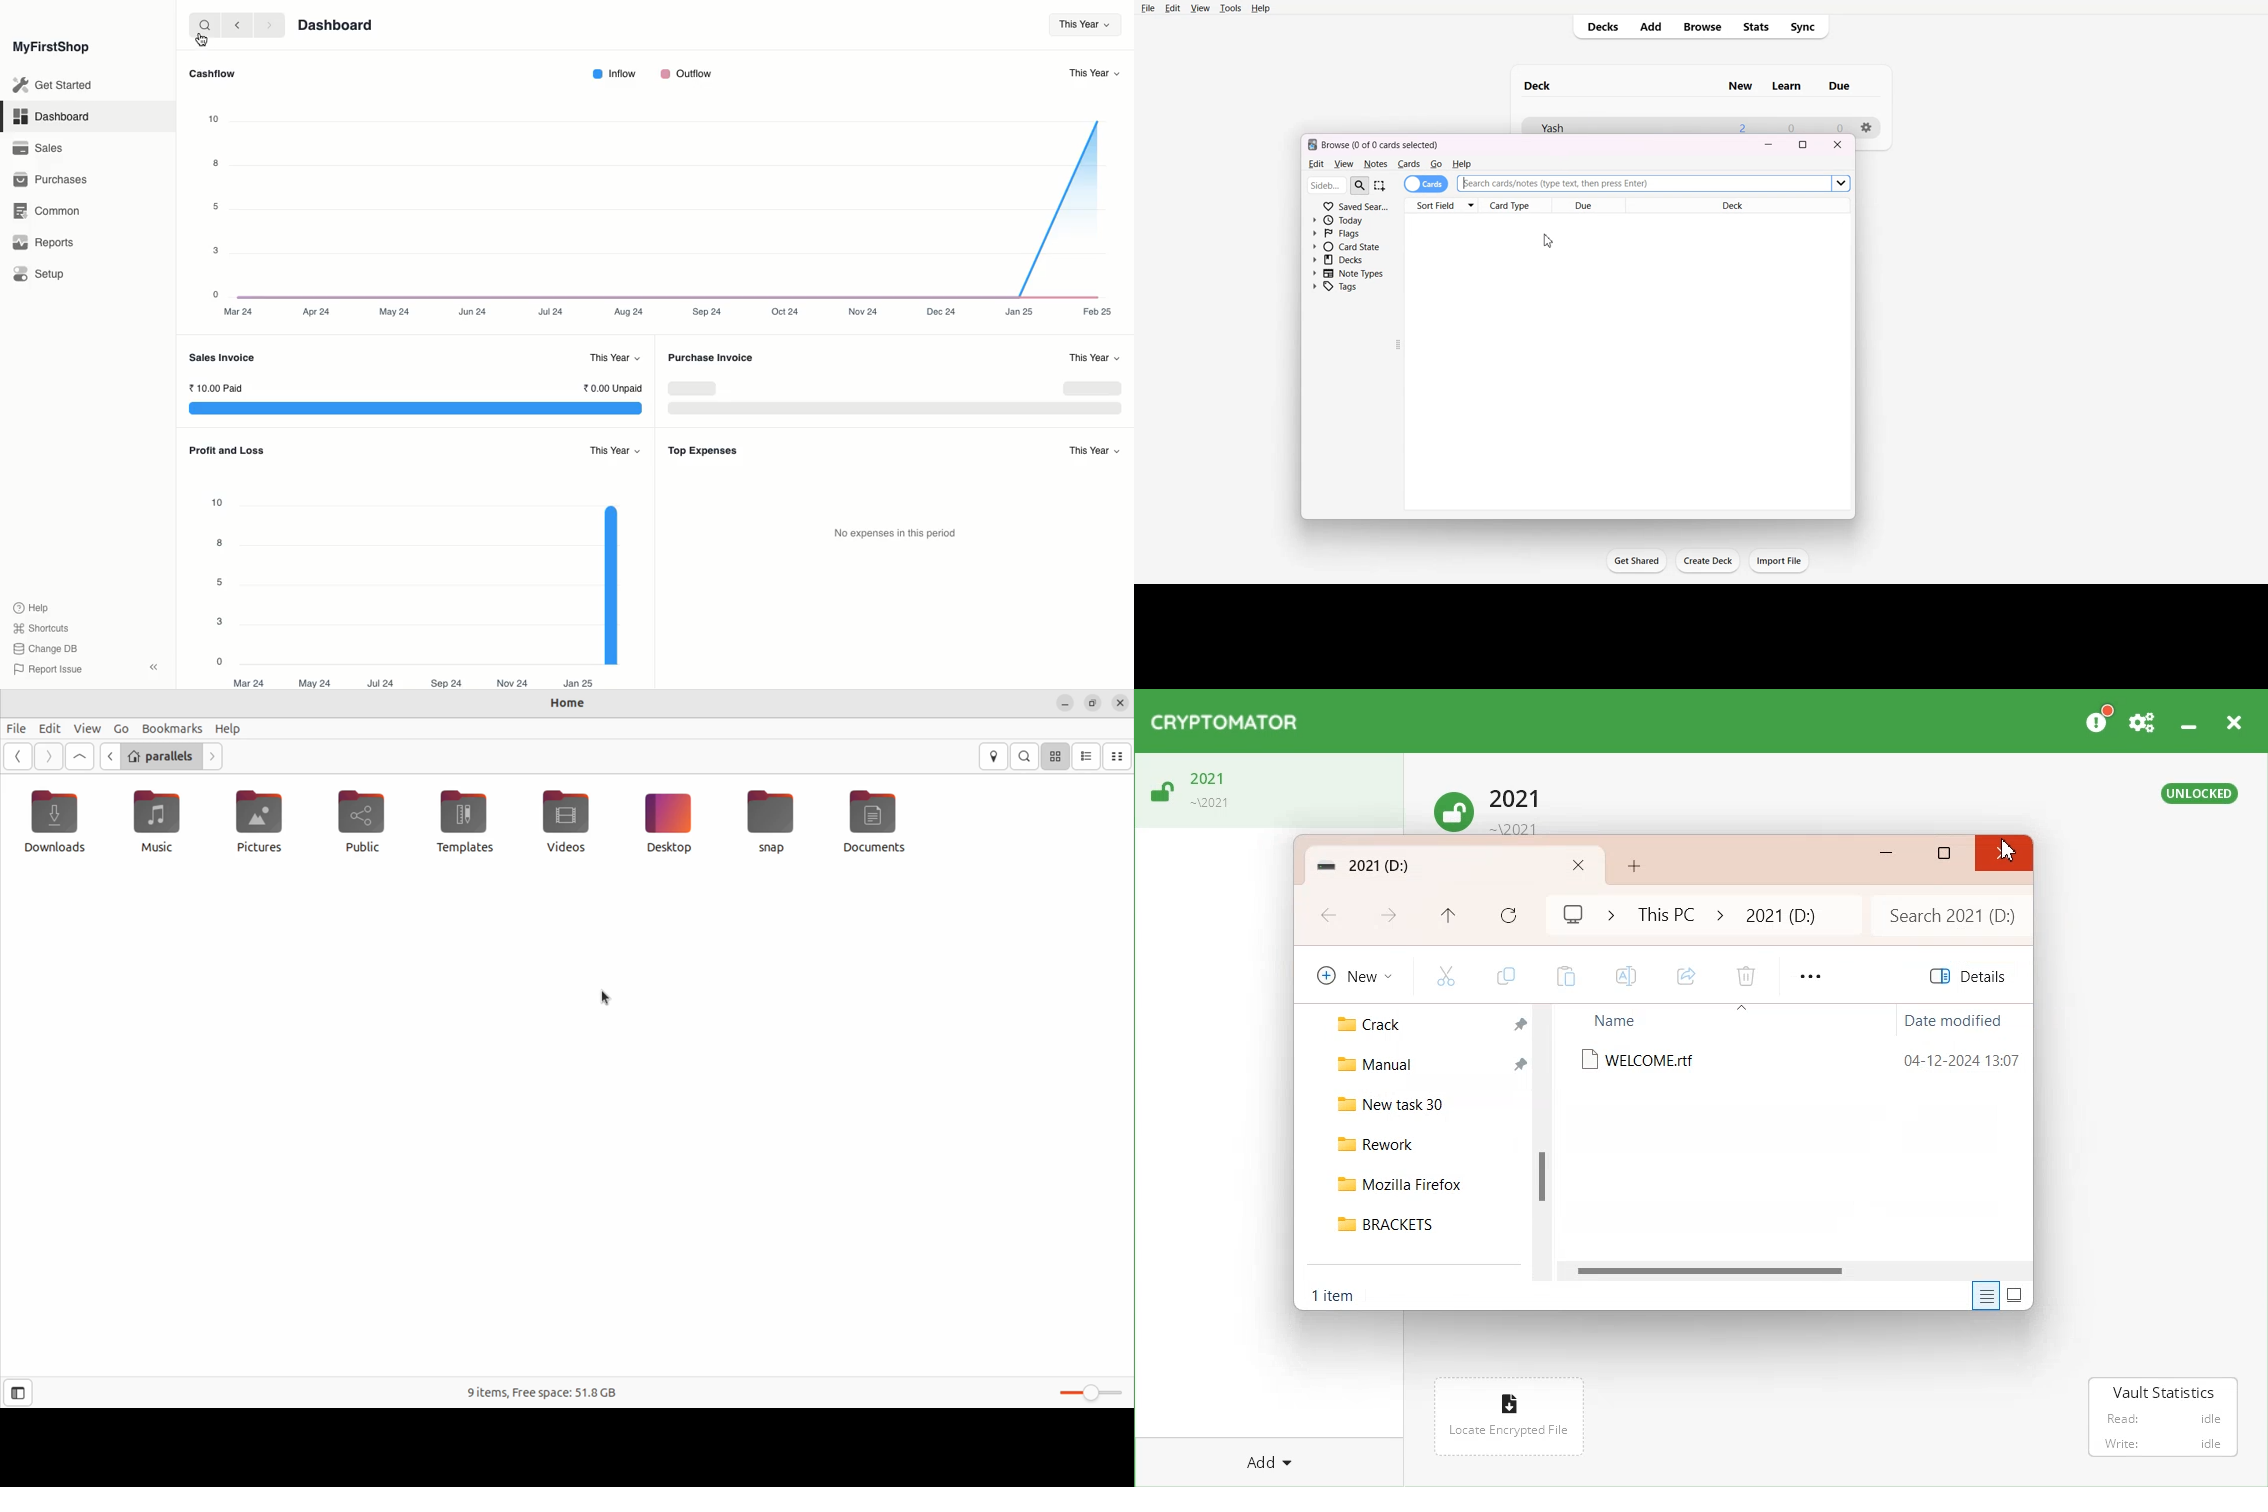  Describe the element at coordinates (511, 683) in the screenshot. I see `Nov 24` at that location.